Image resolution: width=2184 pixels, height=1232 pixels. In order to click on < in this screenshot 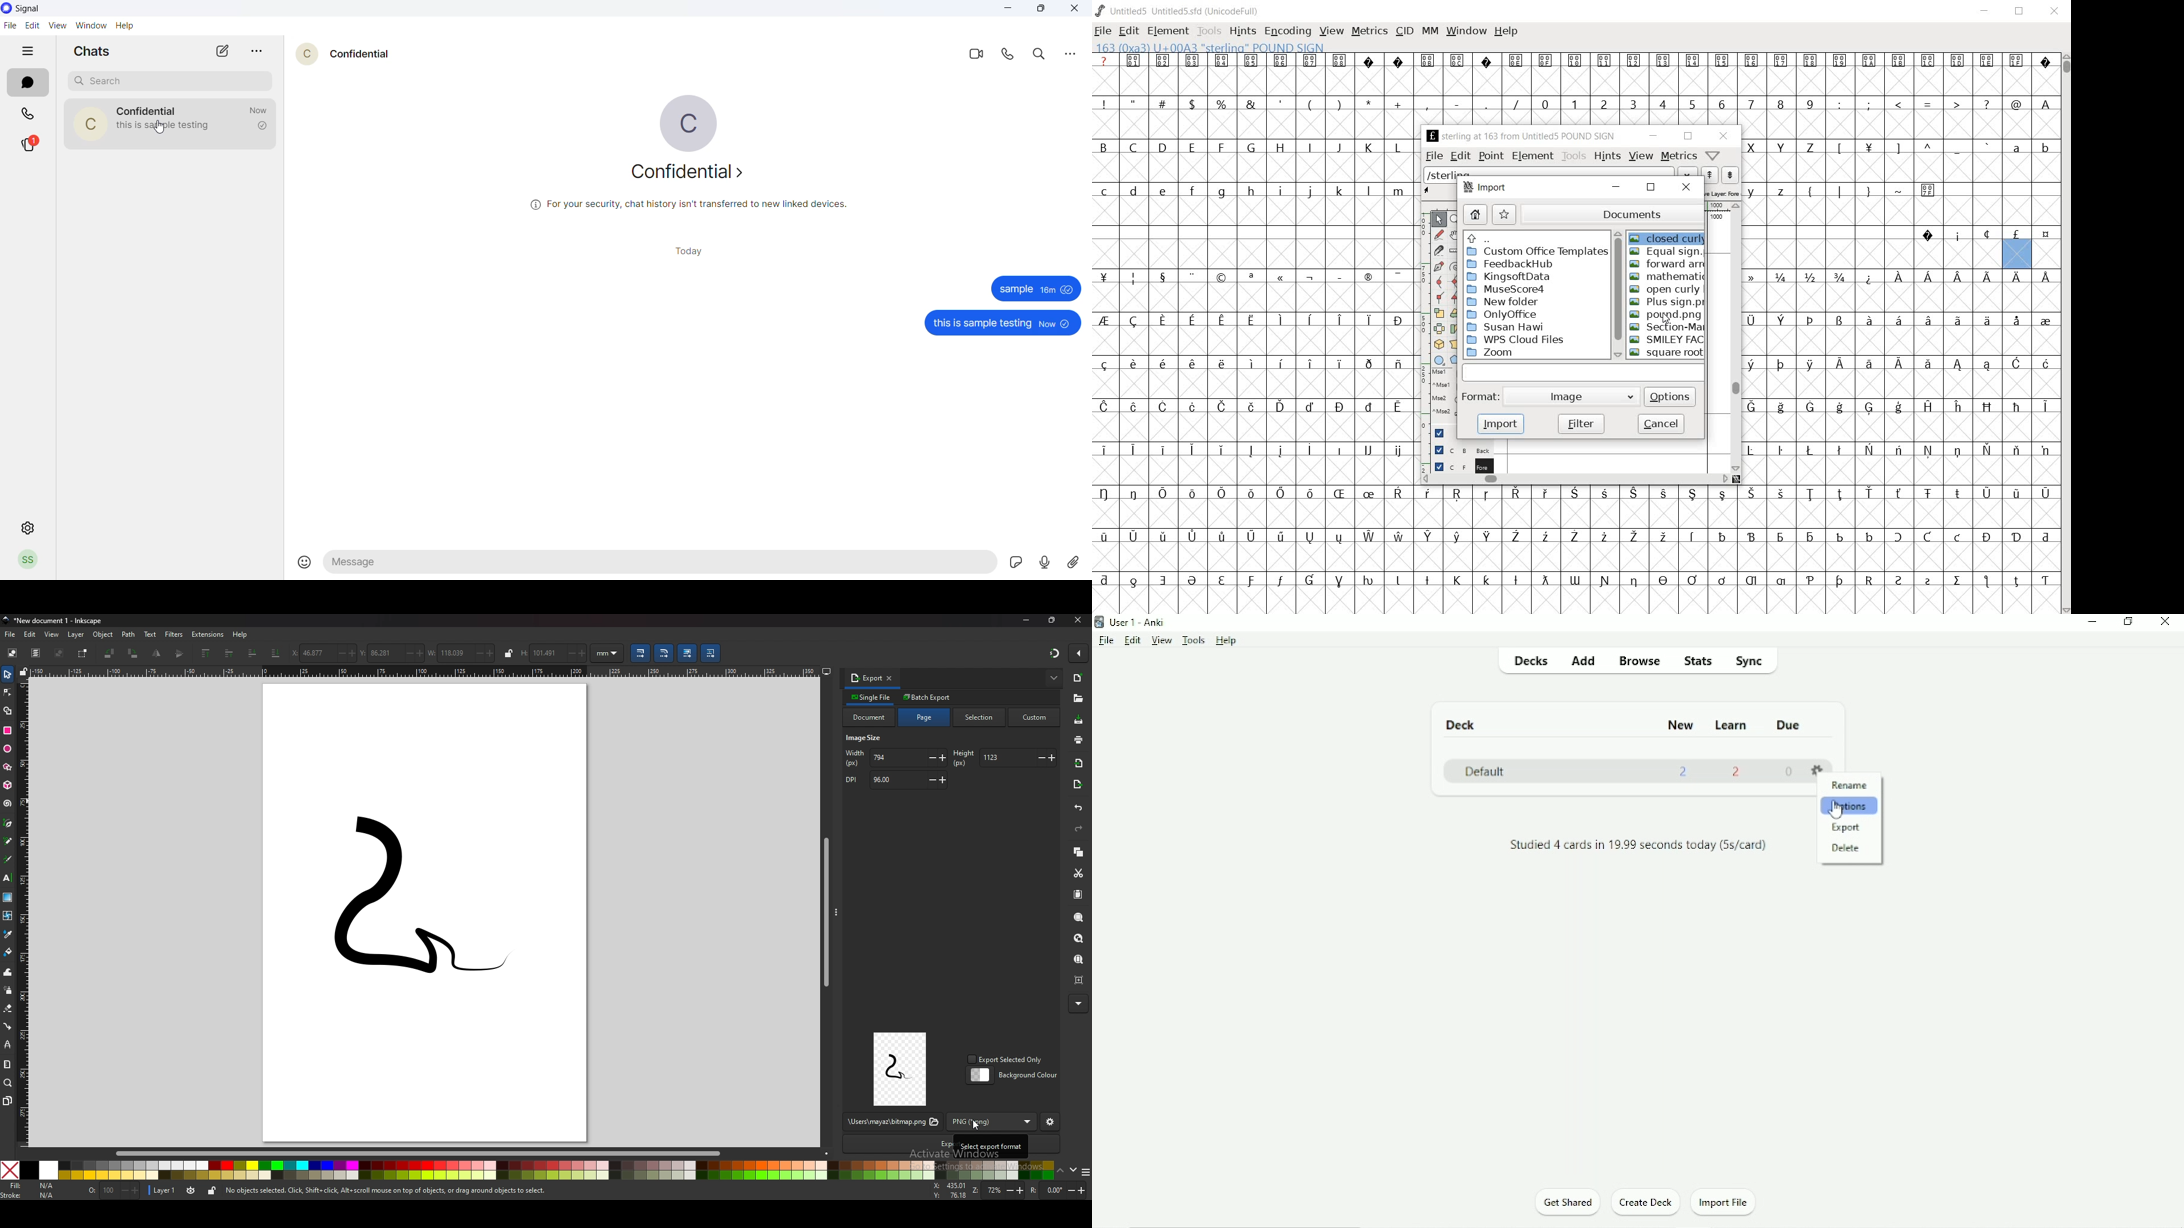, I will do `click(1898, 105)`.